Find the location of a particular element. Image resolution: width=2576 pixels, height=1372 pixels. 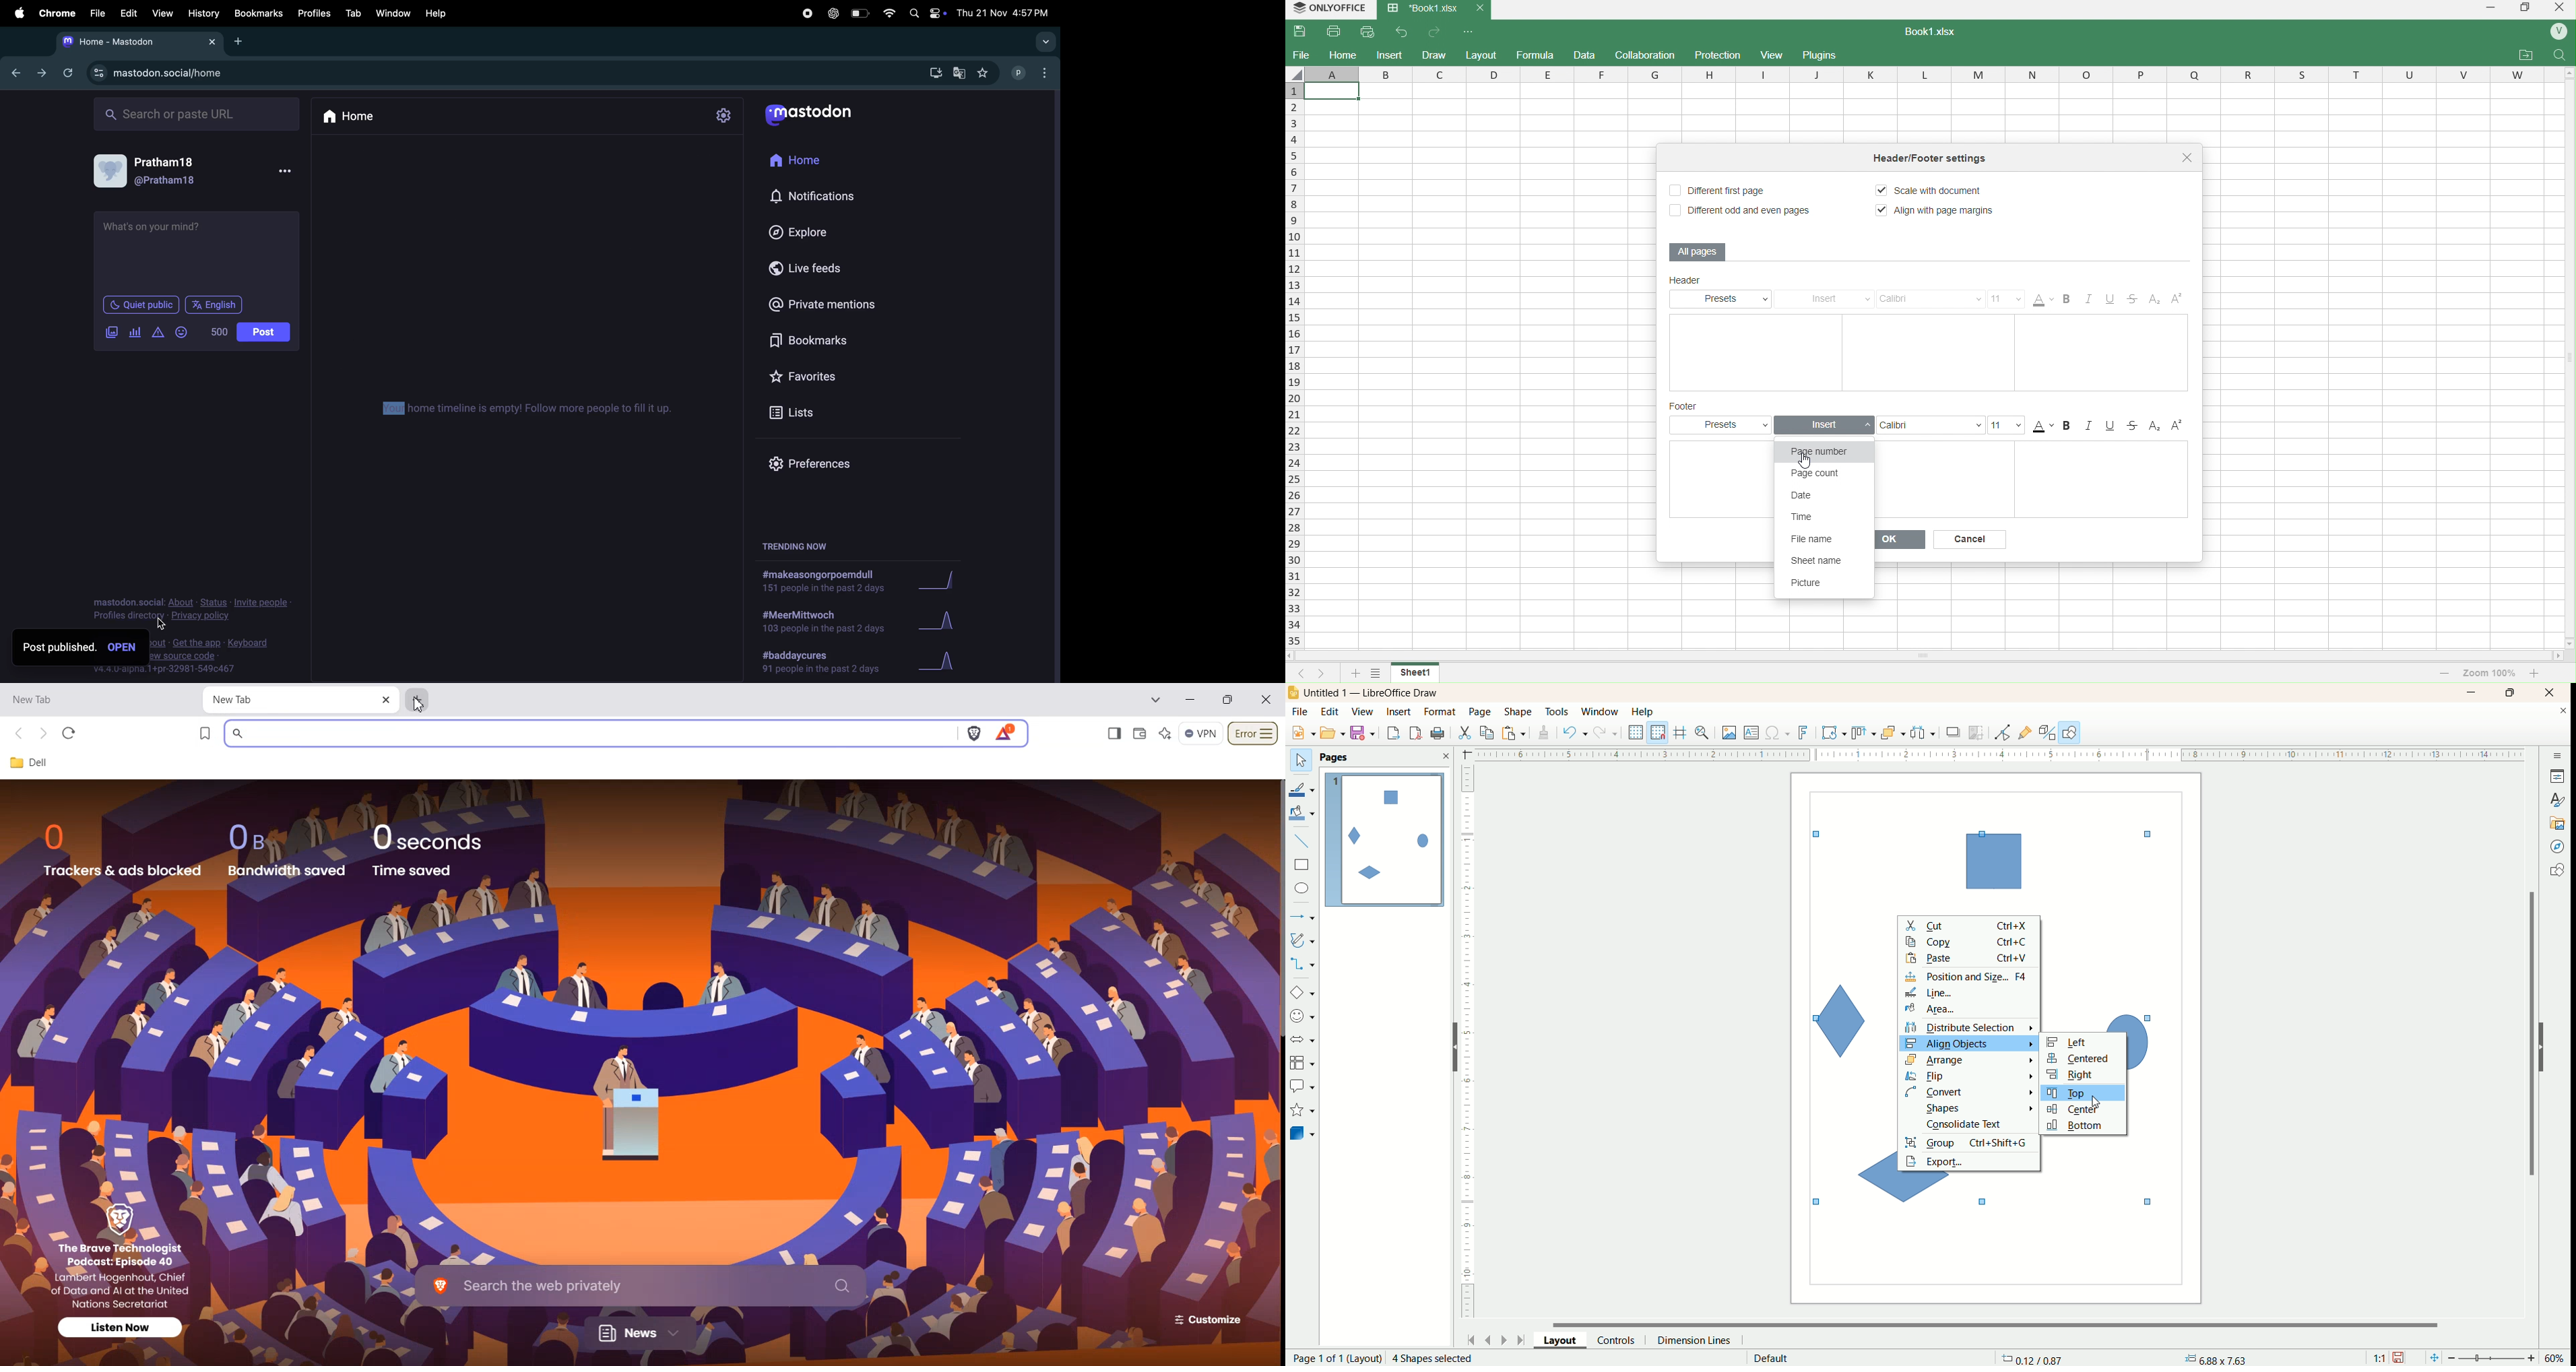

layout is located at coordinates (1566, 1339).